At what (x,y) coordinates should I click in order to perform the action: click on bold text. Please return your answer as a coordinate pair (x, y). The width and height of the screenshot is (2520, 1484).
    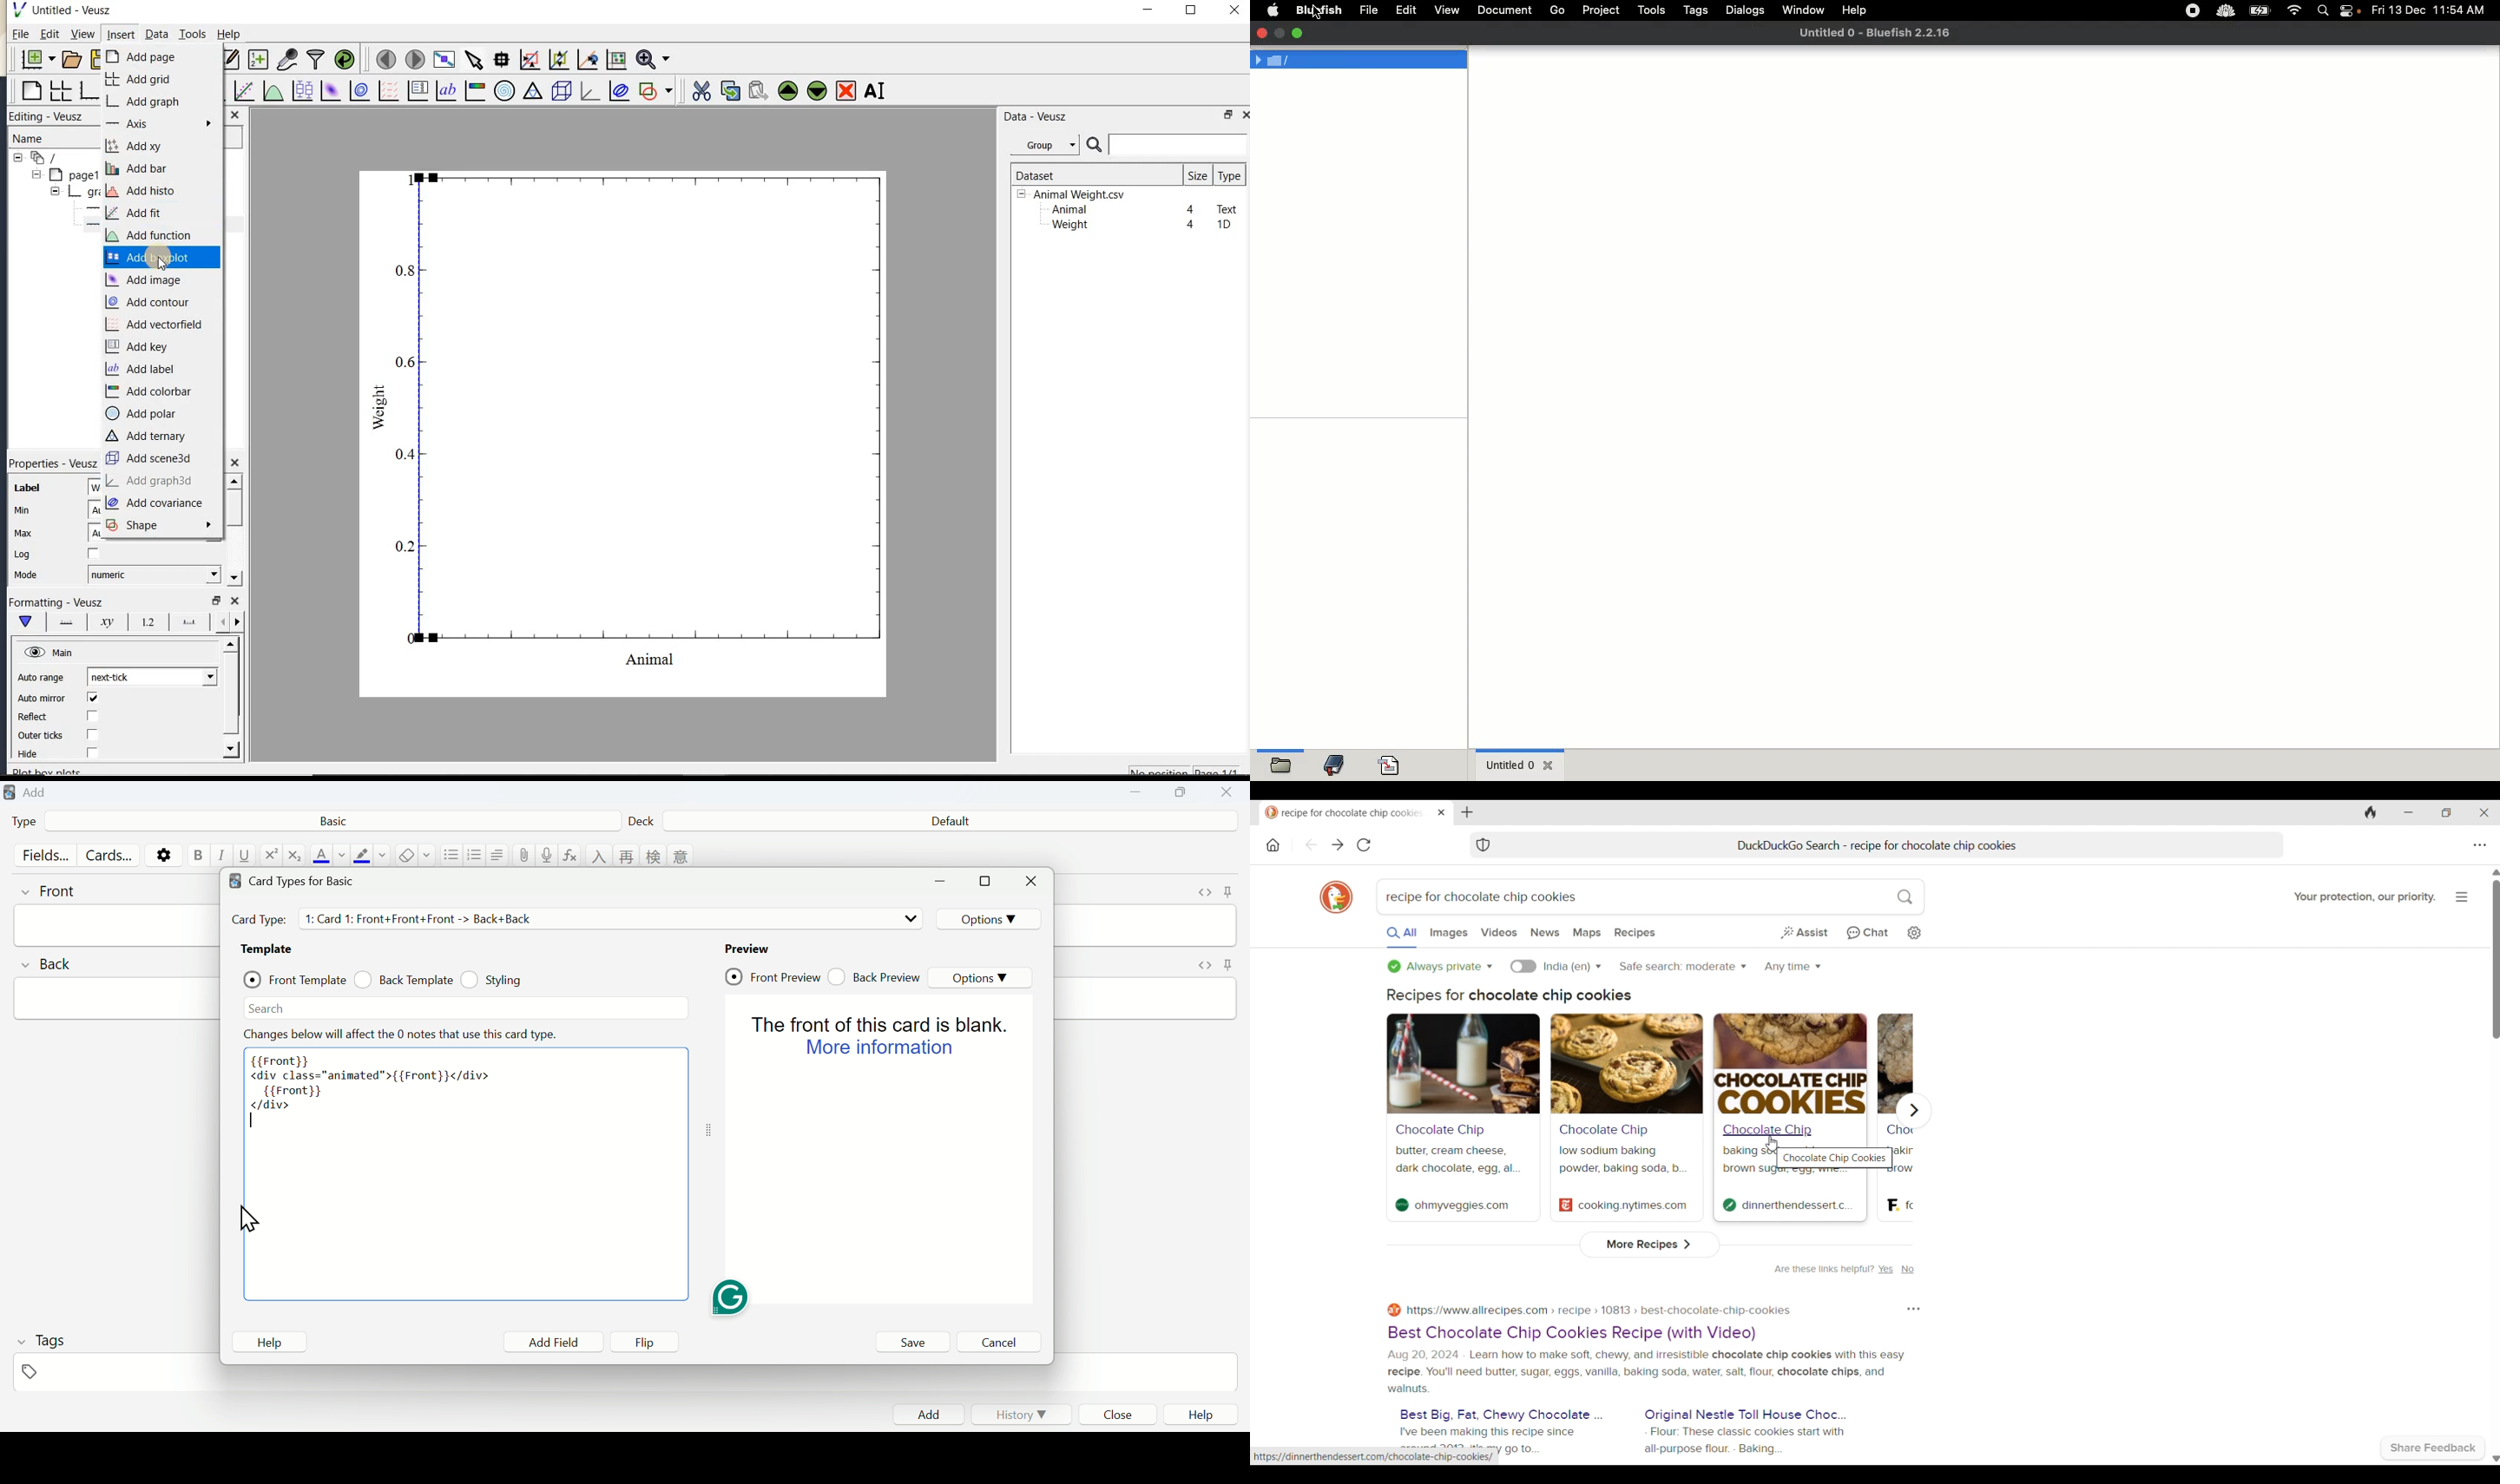
    Looking at the image, I should click on (197, 855).